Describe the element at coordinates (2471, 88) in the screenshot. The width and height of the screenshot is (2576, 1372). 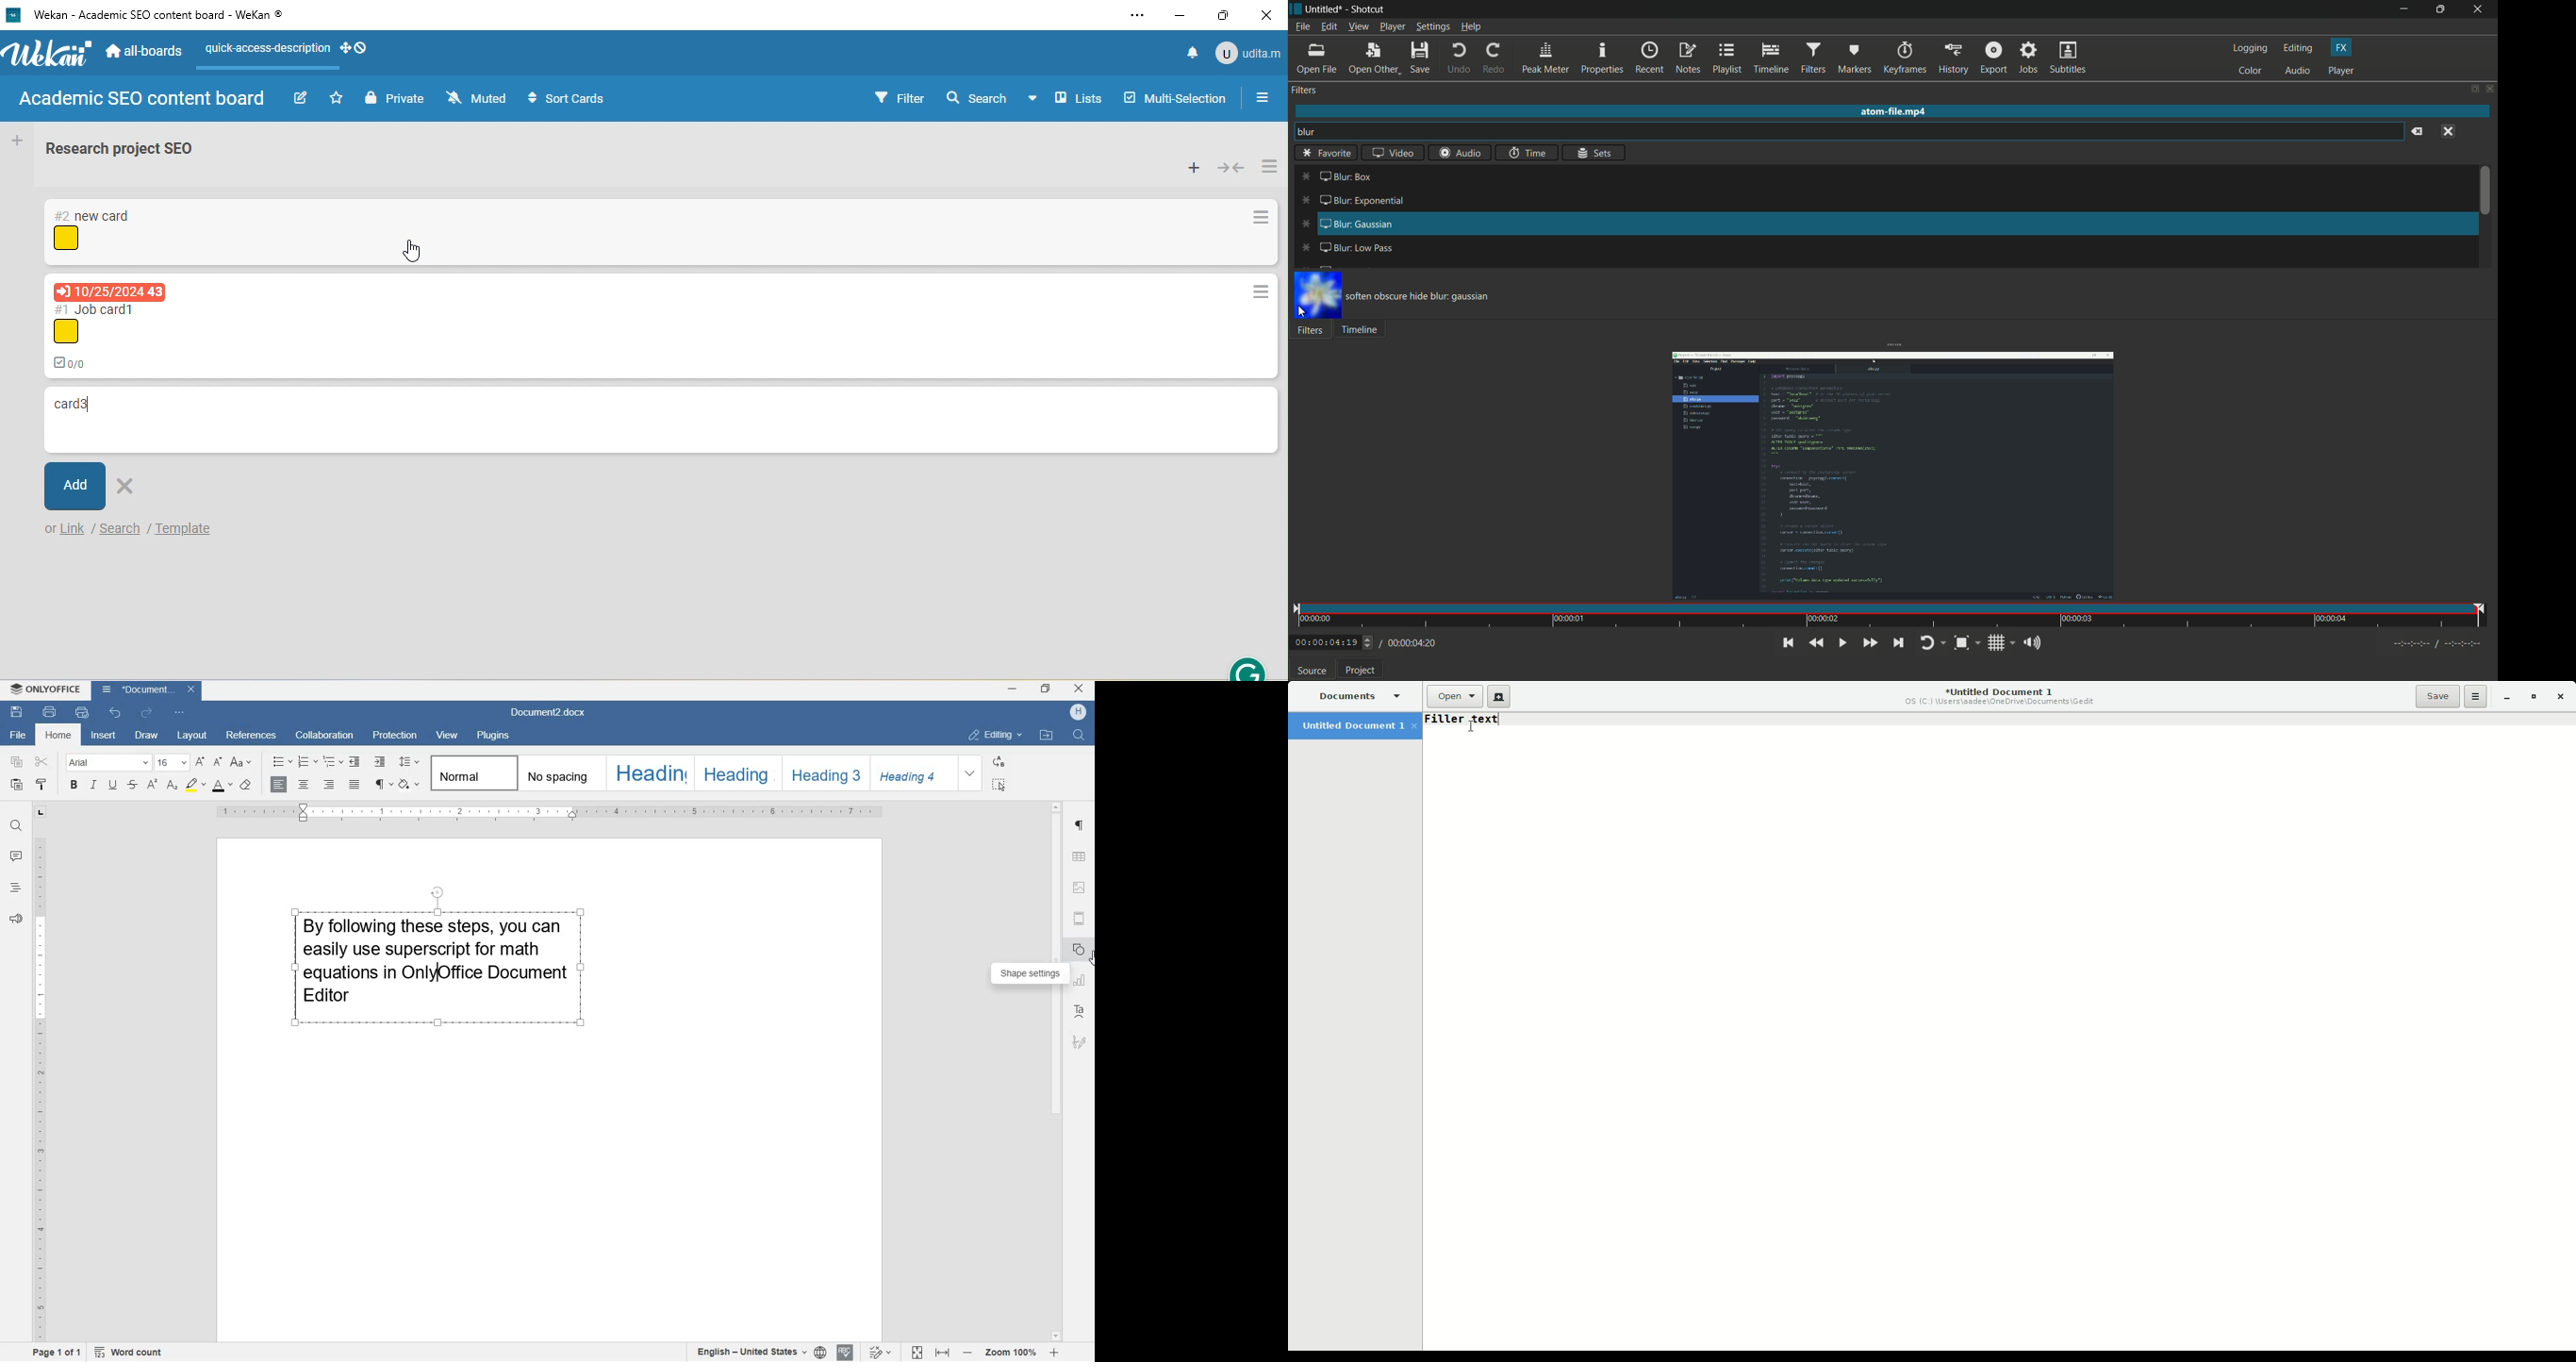
I see `change layout` at that location.